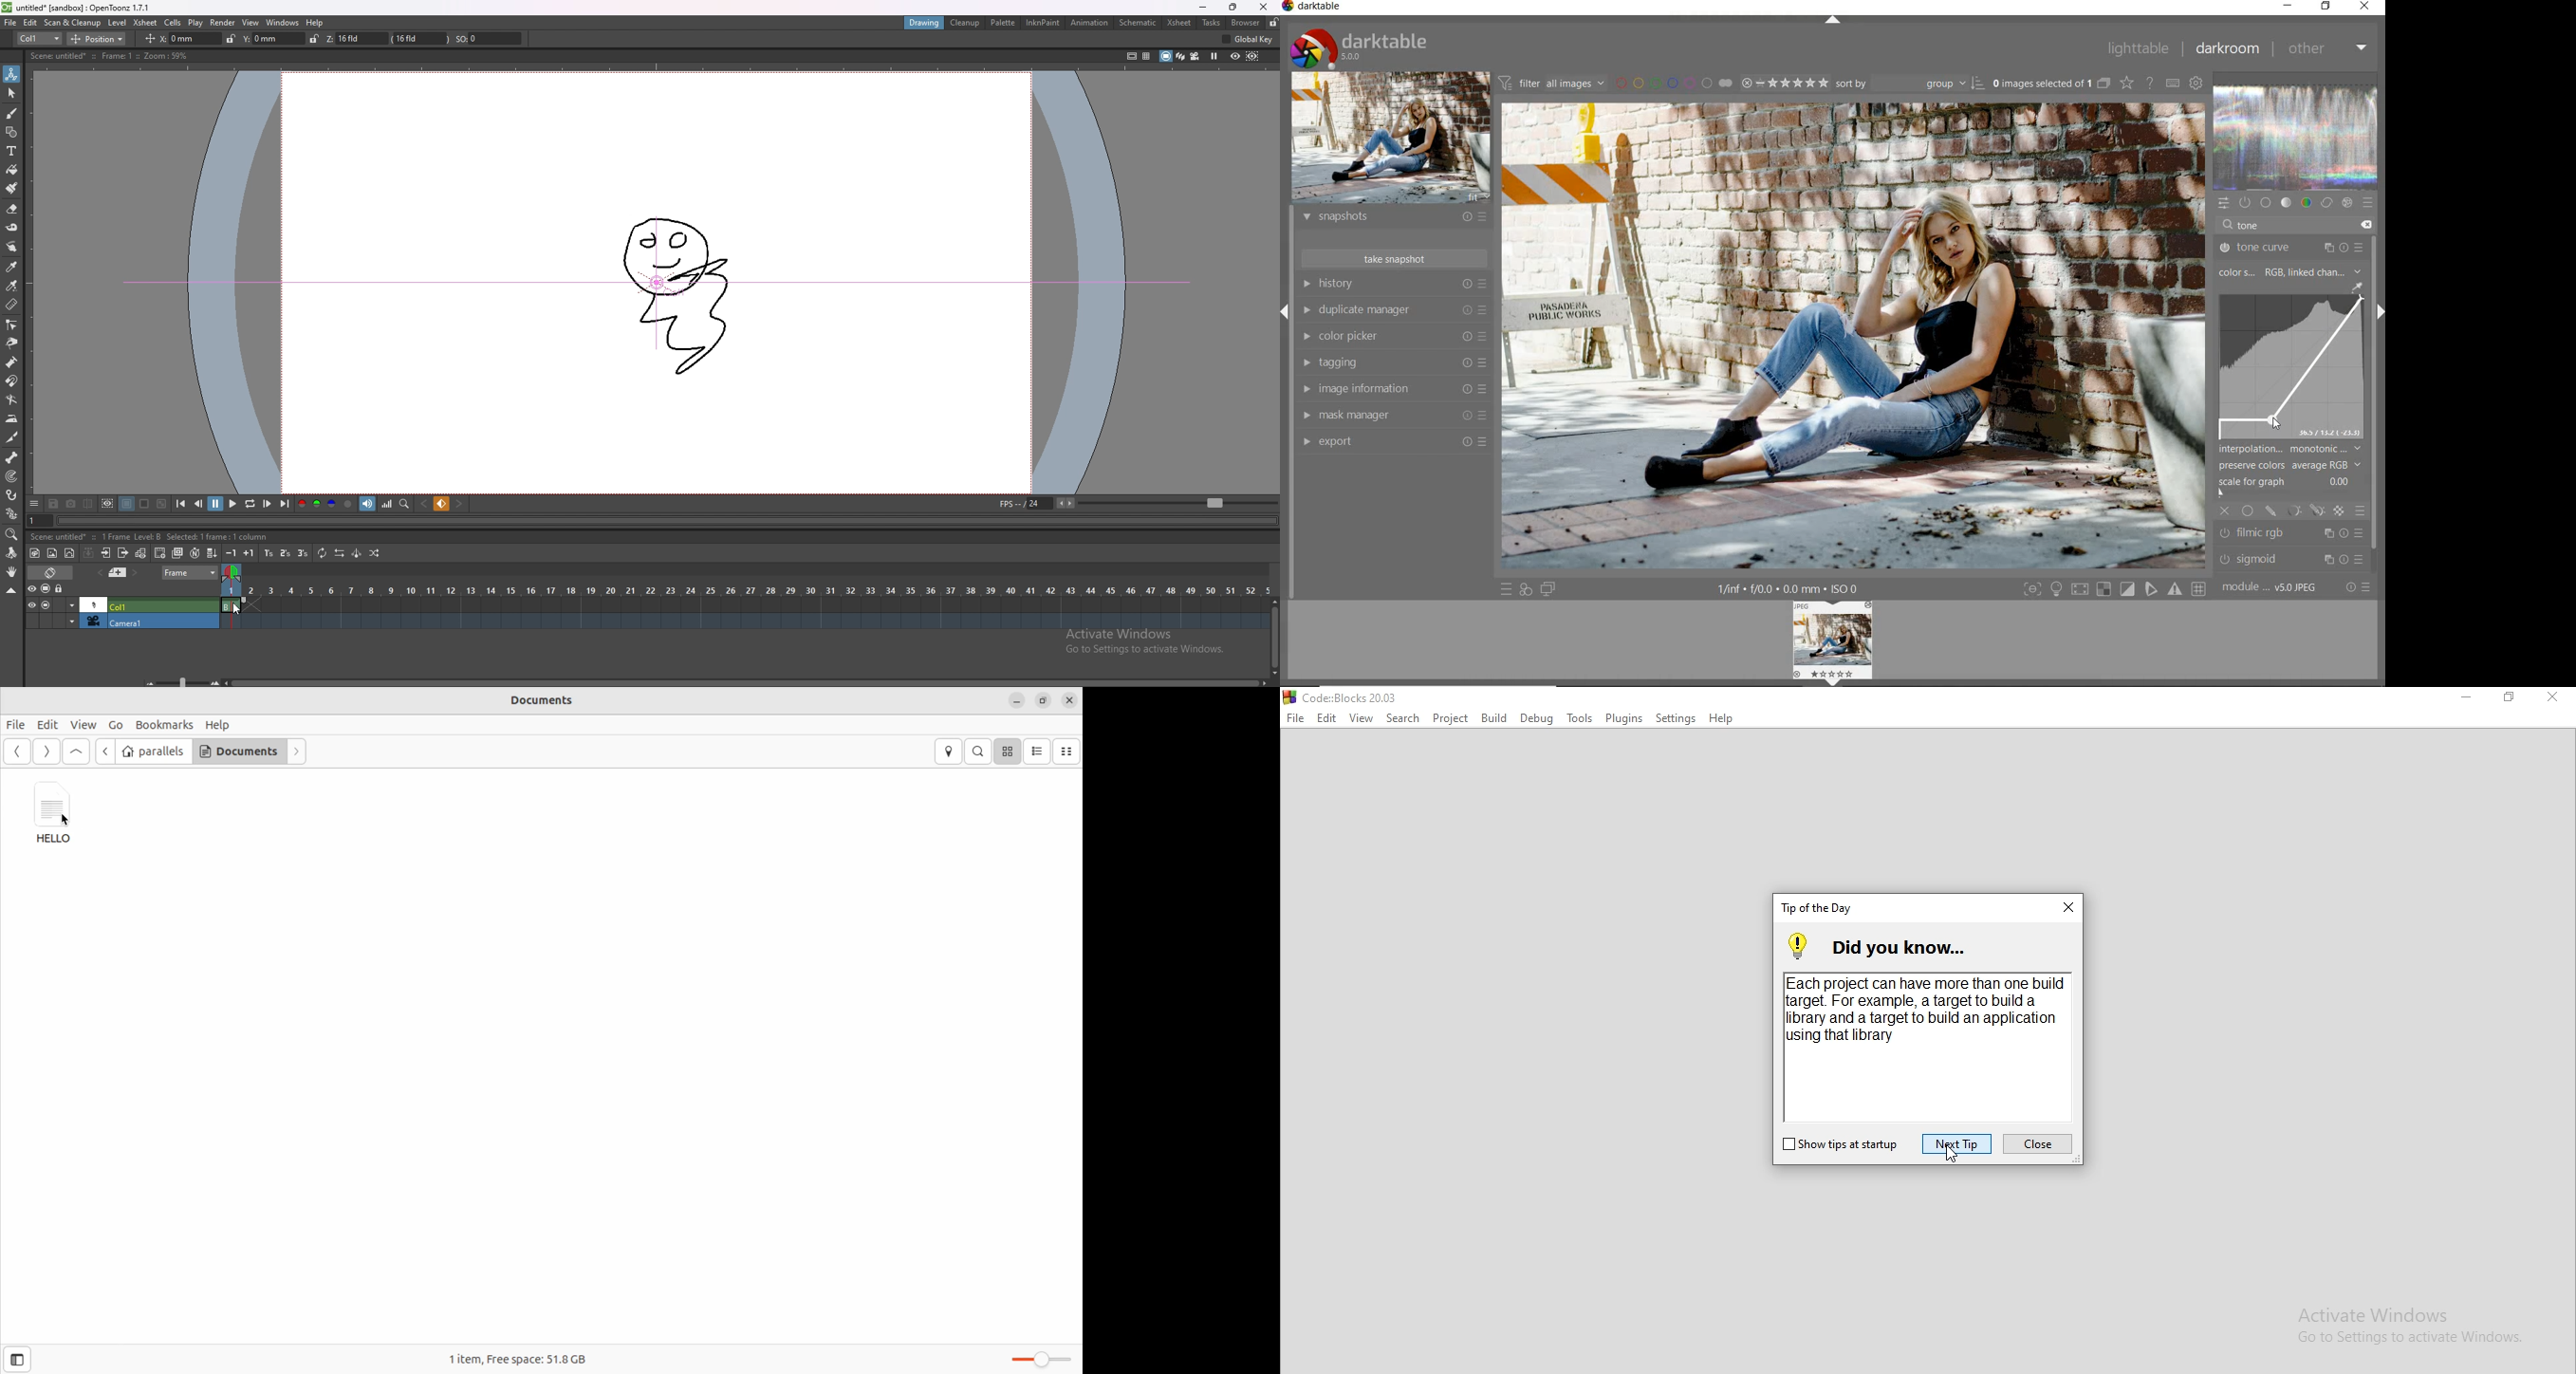 This screenshot has width=2576, height=1400. What do you see at coordinates (2173, 84) in the screenshot?
I see `set keyboard shortcuts` at bounding box center [2173, 84].